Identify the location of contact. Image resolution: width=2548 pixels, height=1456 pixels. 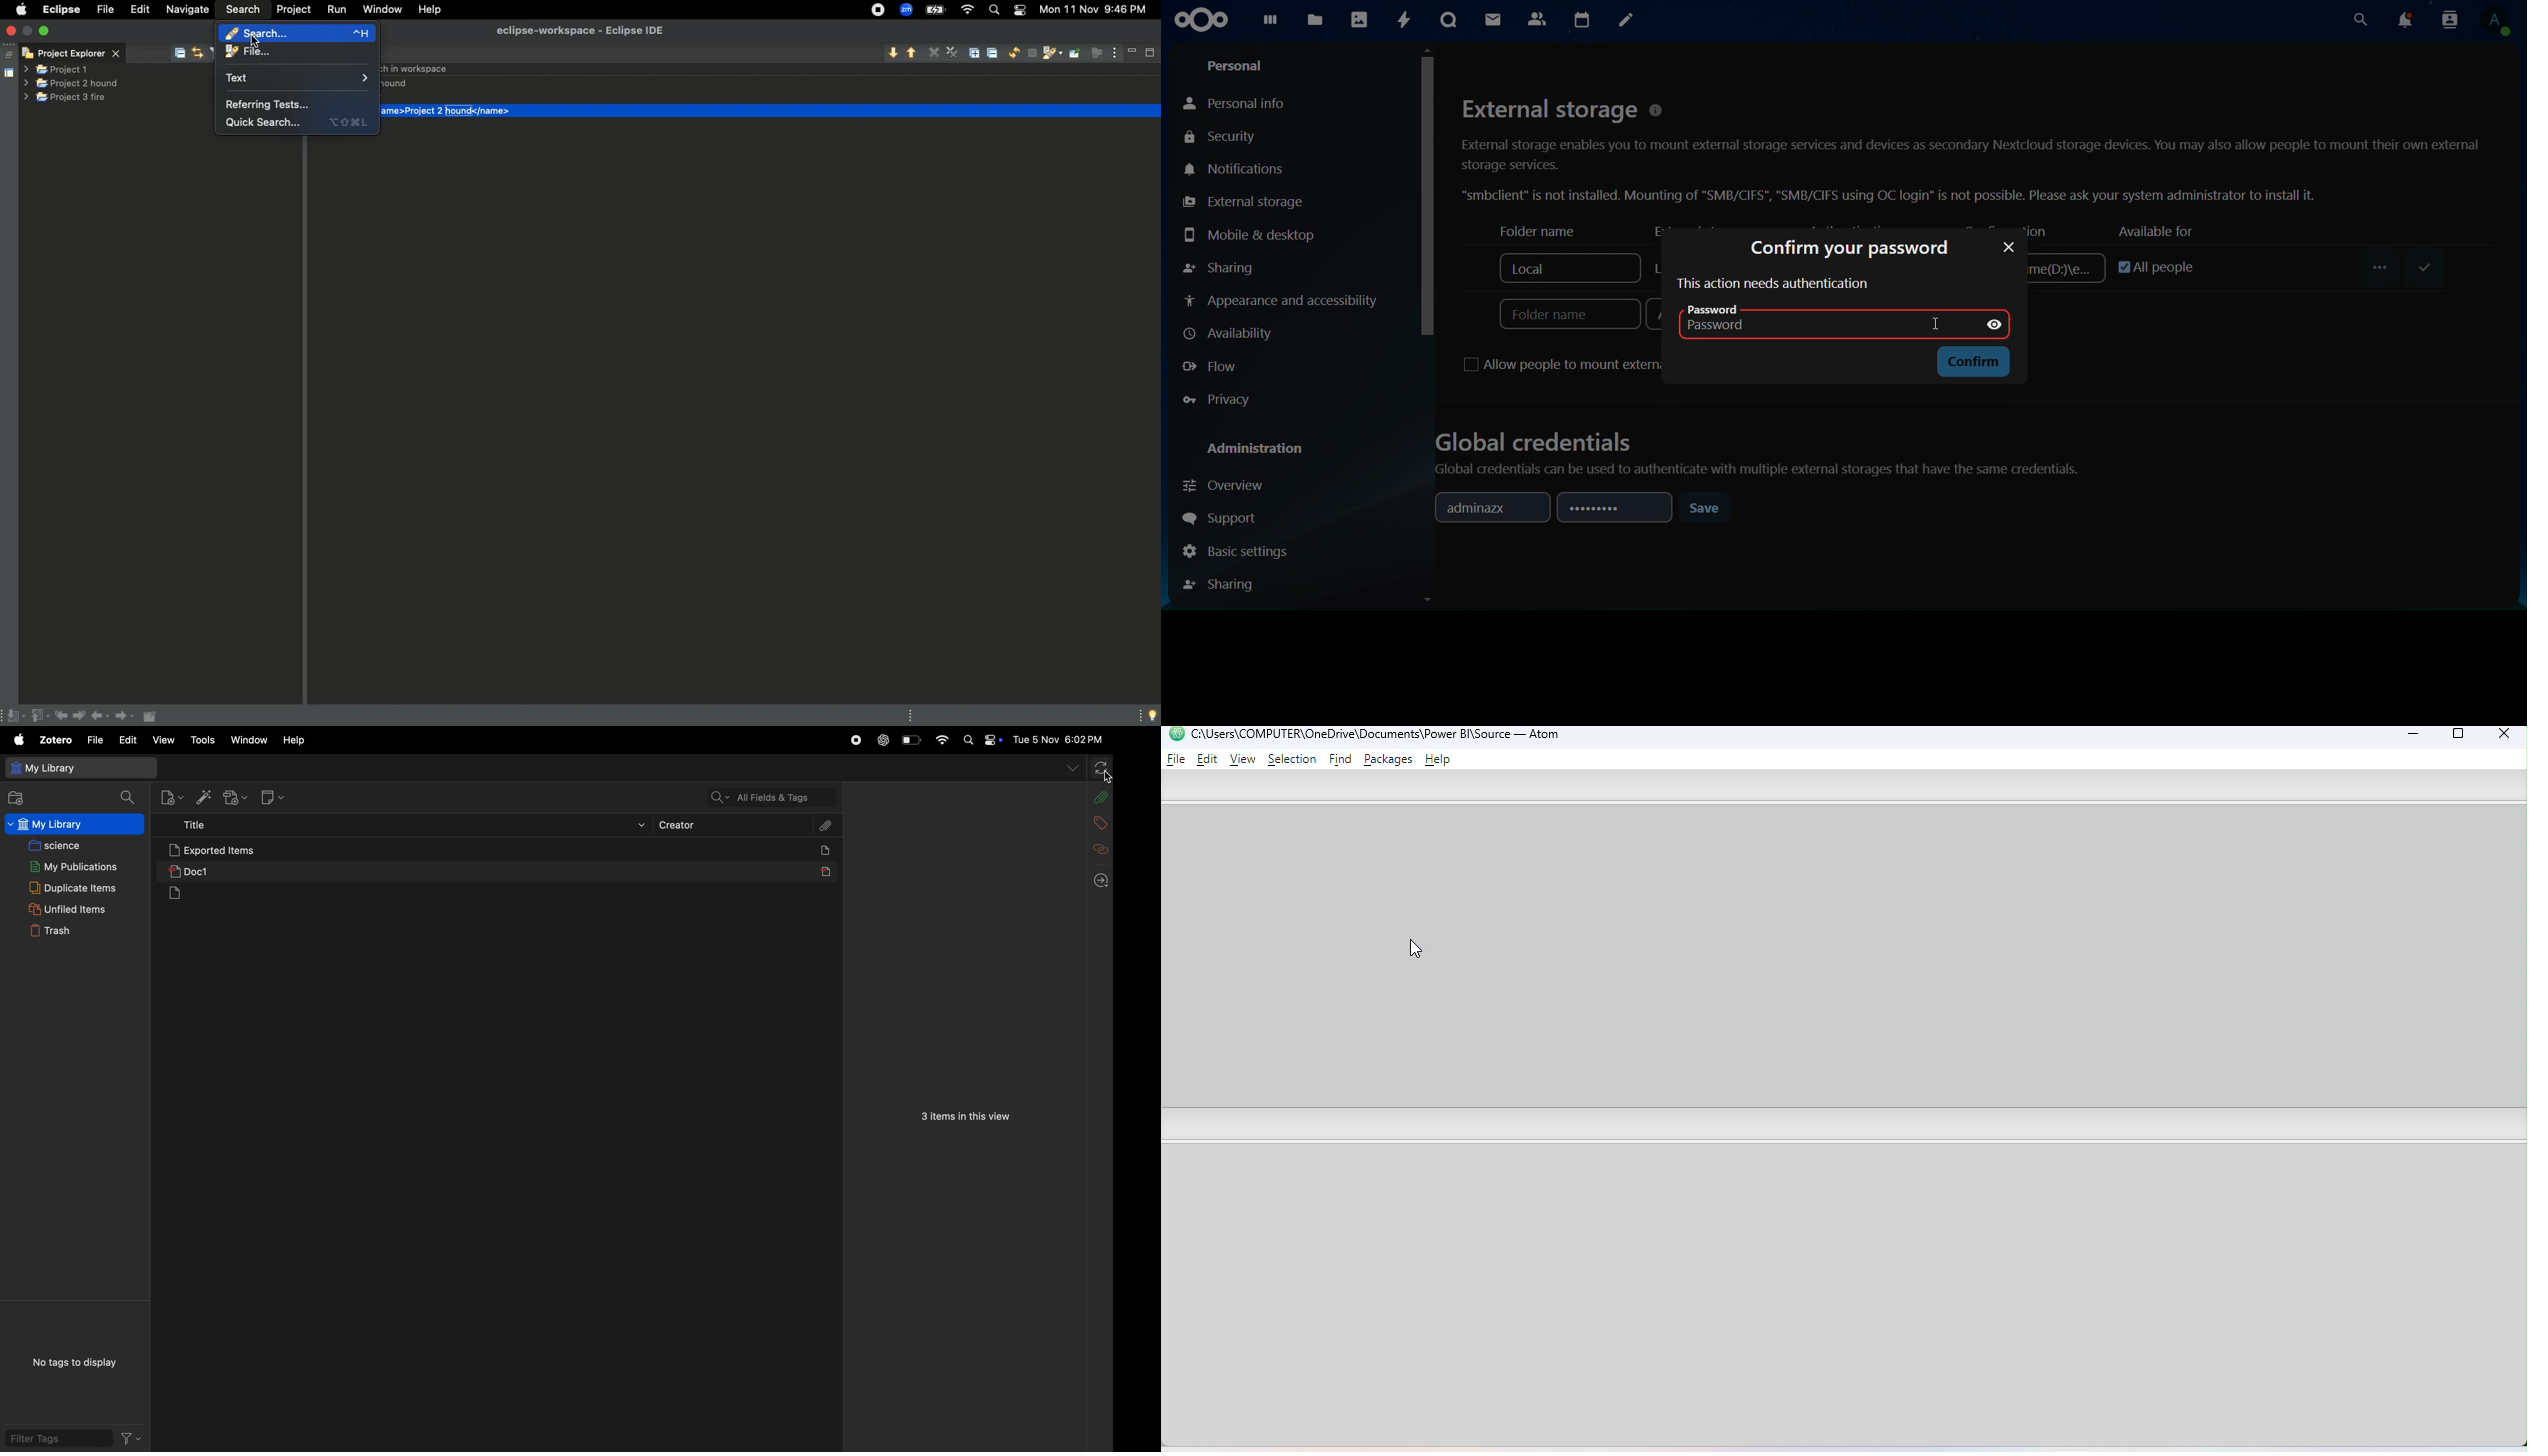
(1538, 19).